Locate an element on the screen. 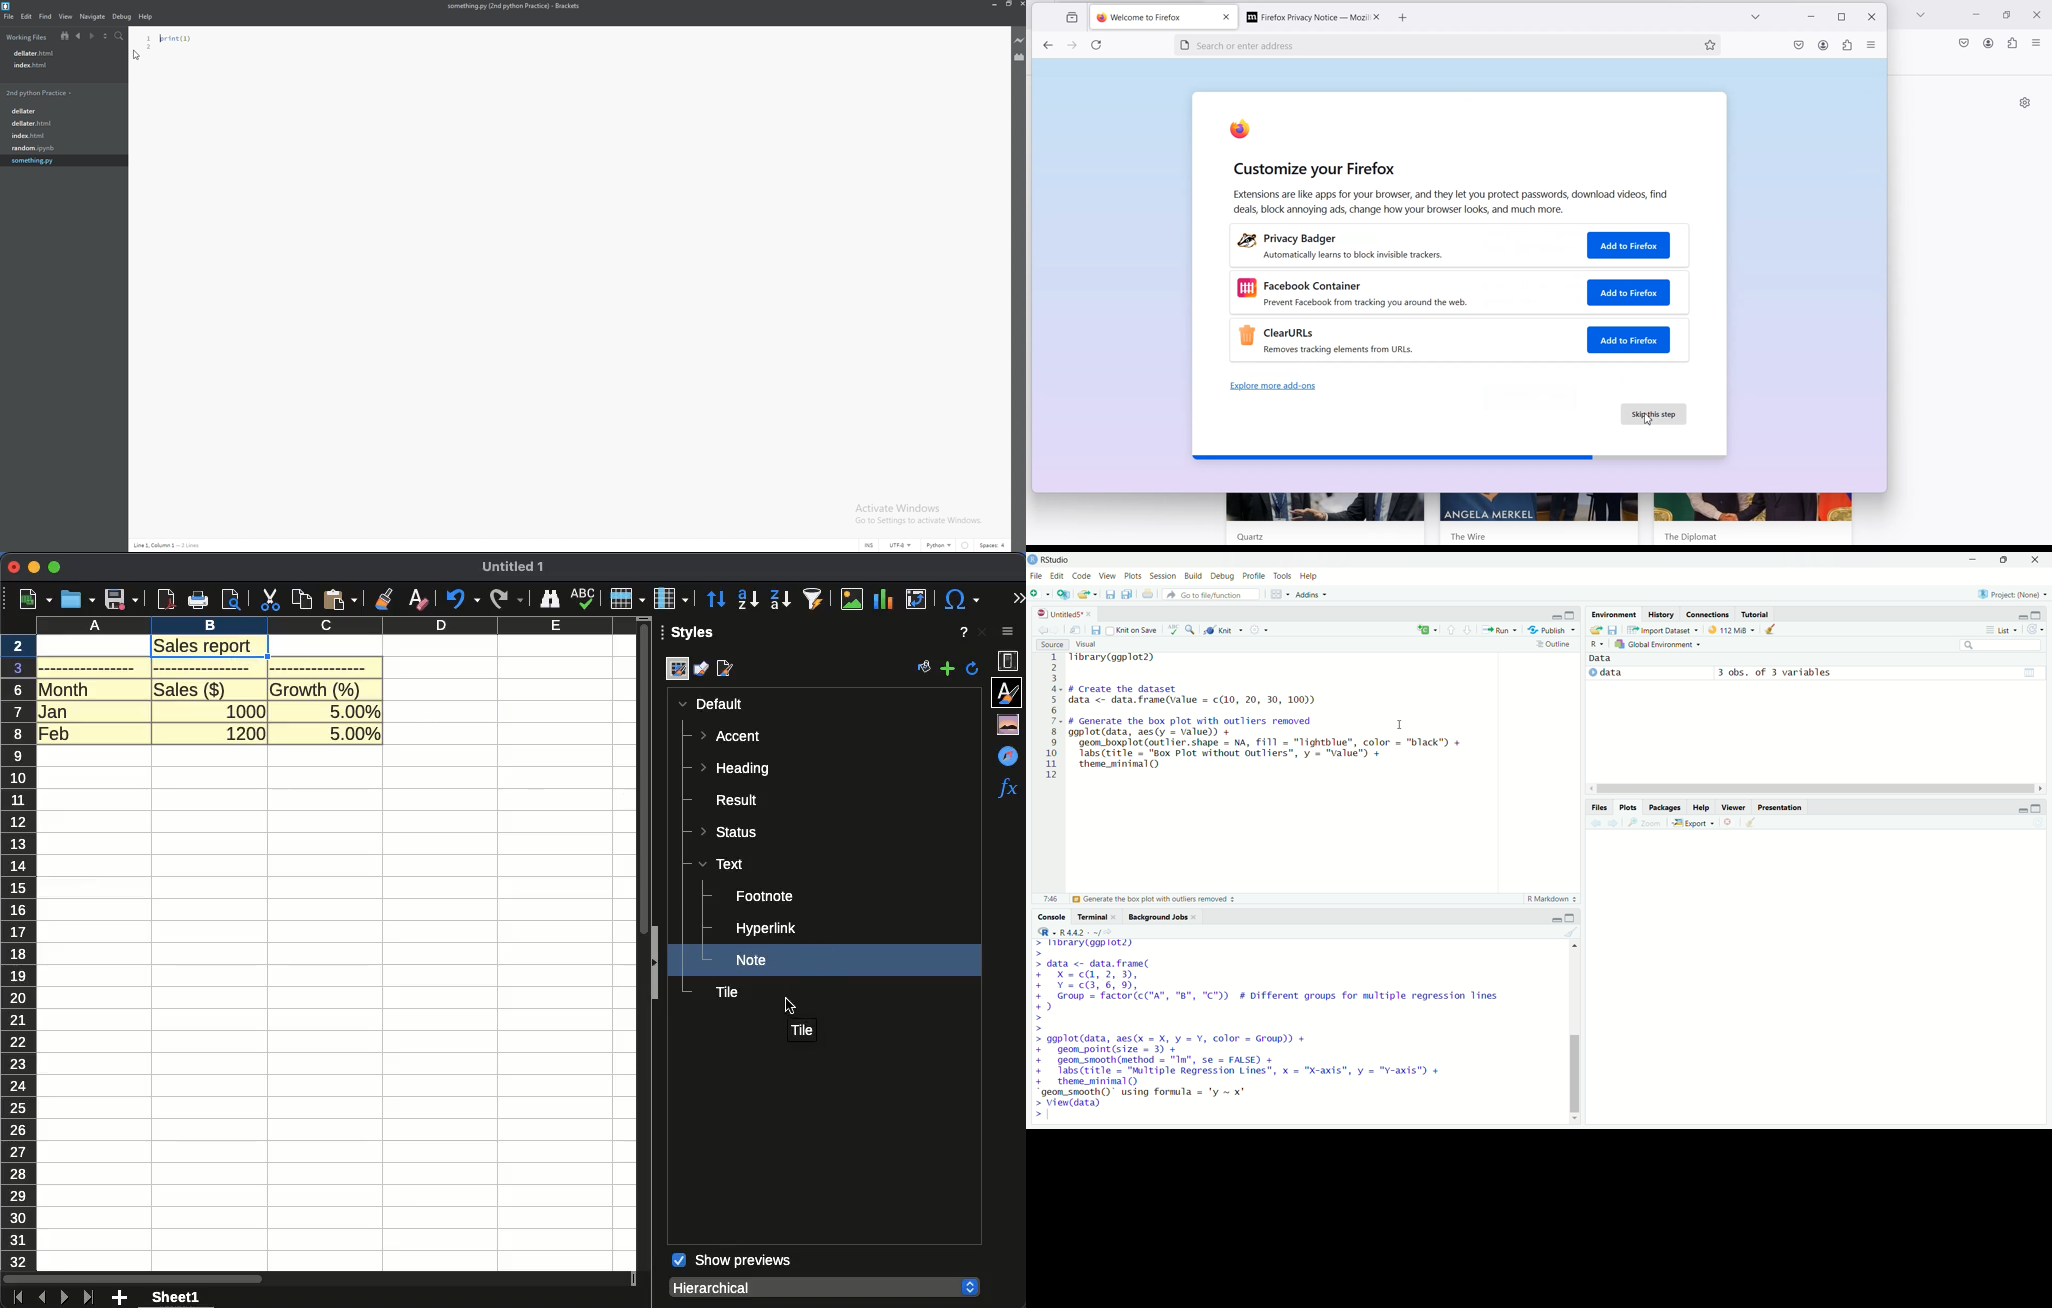 This screenshot has width=2072, height=1316. Extensions is located at coordinates (2012, 43).